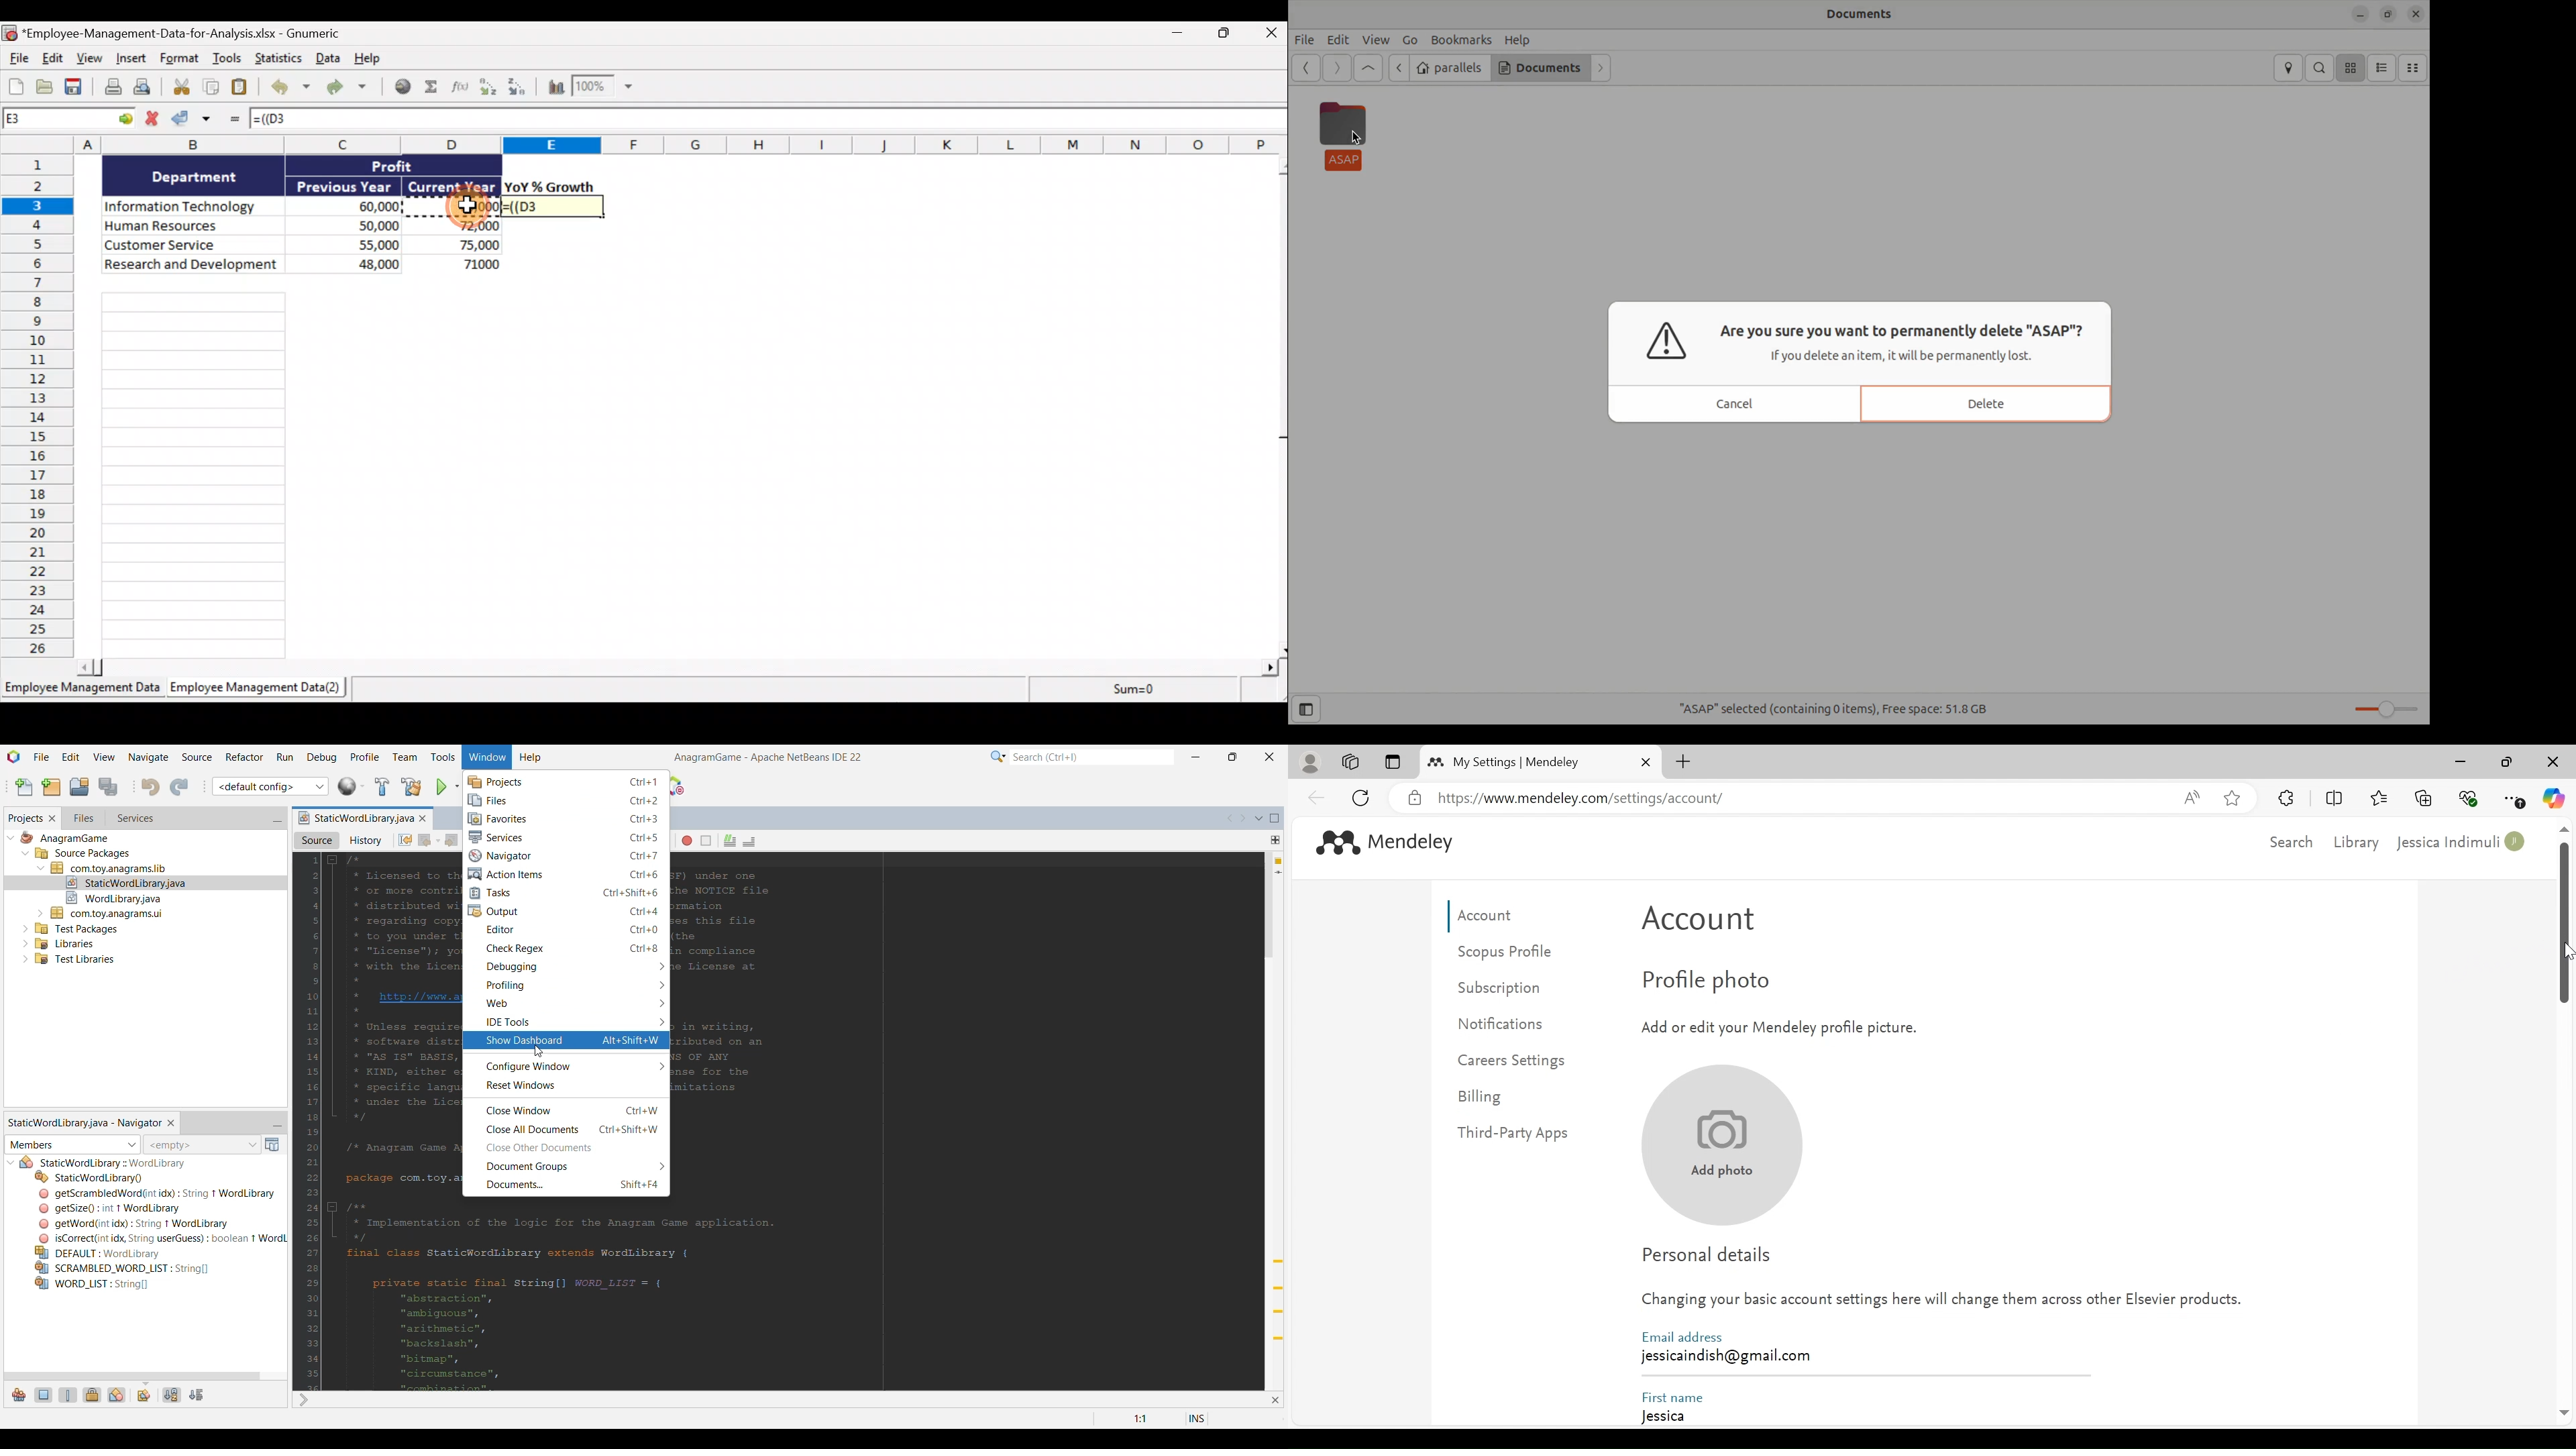  I want to click on jessicaindish@gmail.com, so click(1725, 1356).